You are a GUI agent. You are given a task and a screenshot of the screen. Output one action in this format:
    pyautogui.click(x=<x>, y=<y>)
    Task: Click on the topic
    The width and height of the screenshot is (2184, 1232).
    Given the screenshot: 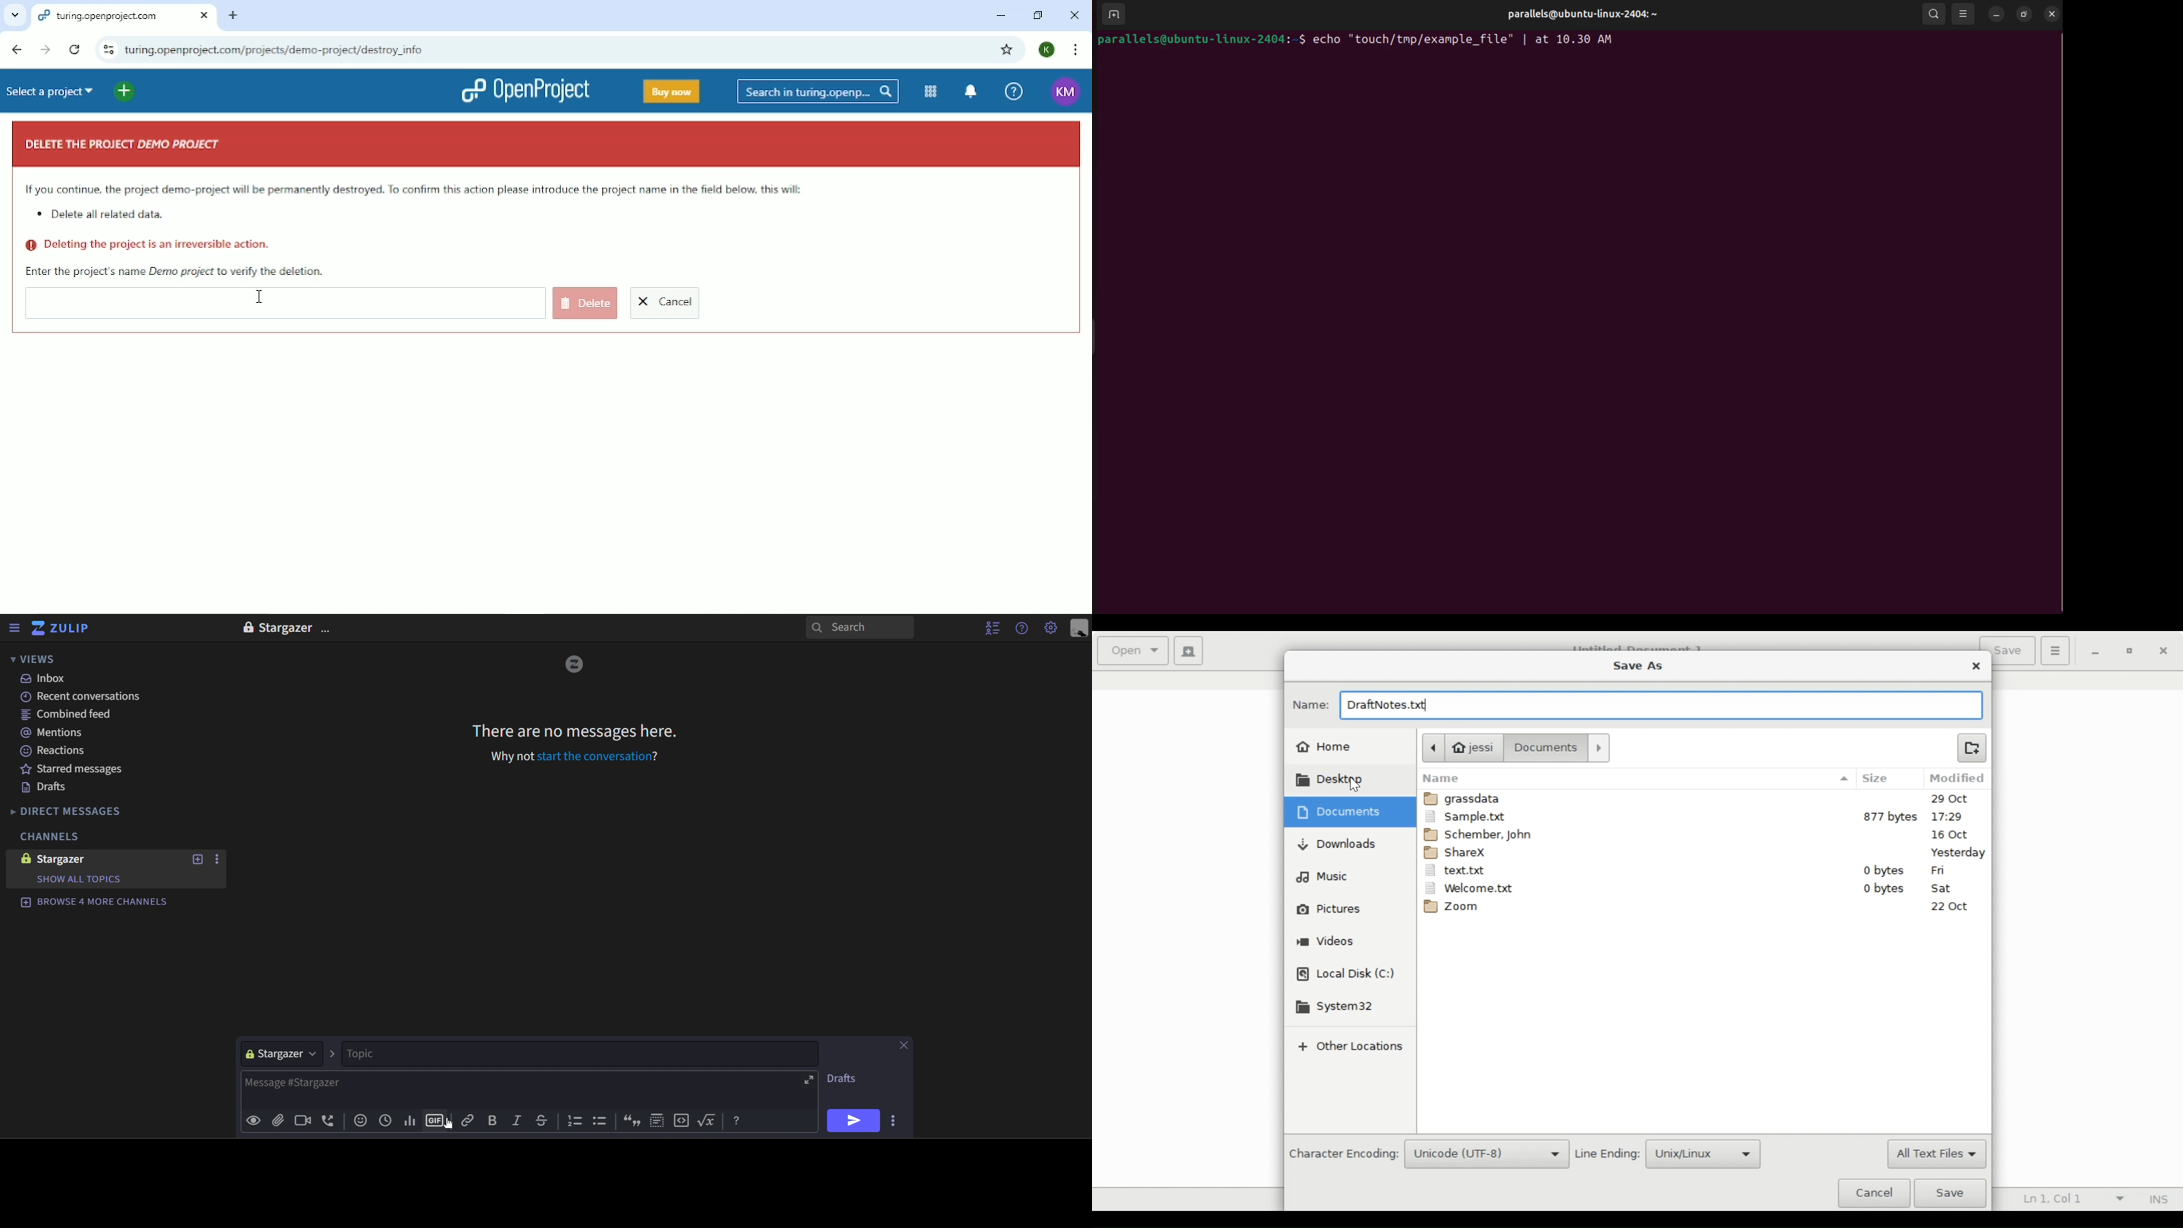 What is the action you would take?
    pyautogui.click(x=582, y=1053)
    